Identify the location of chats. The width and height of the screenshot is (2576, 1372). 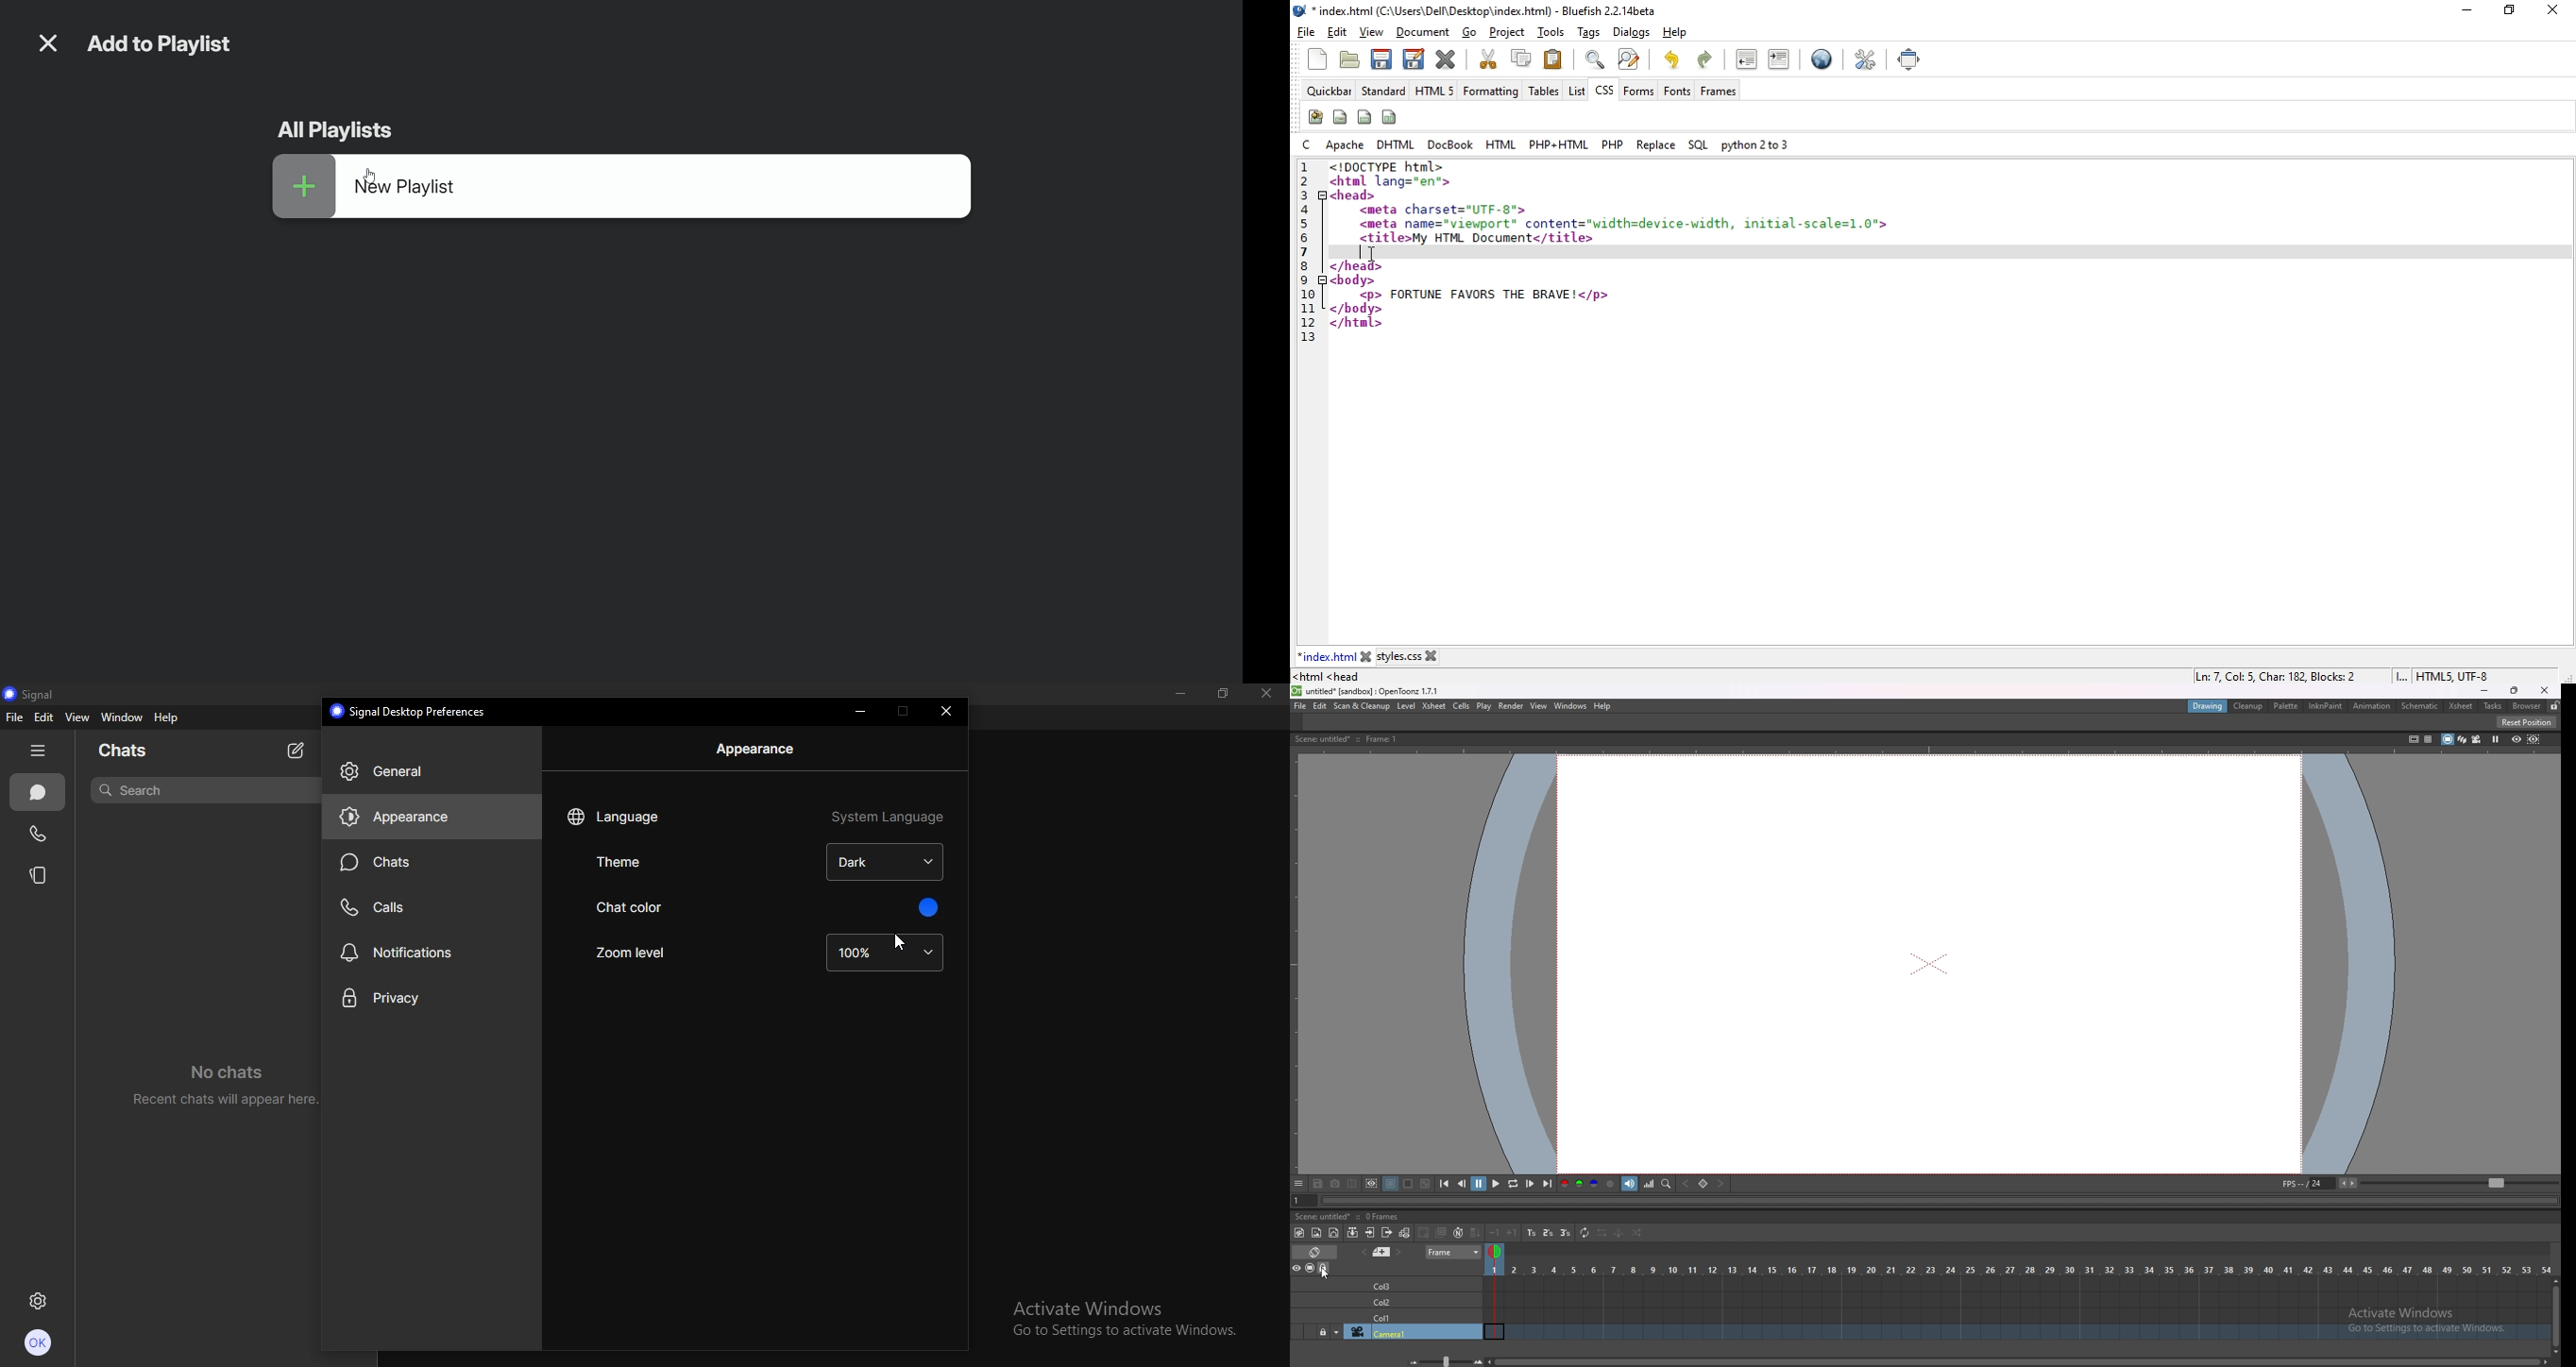
(129, 751).